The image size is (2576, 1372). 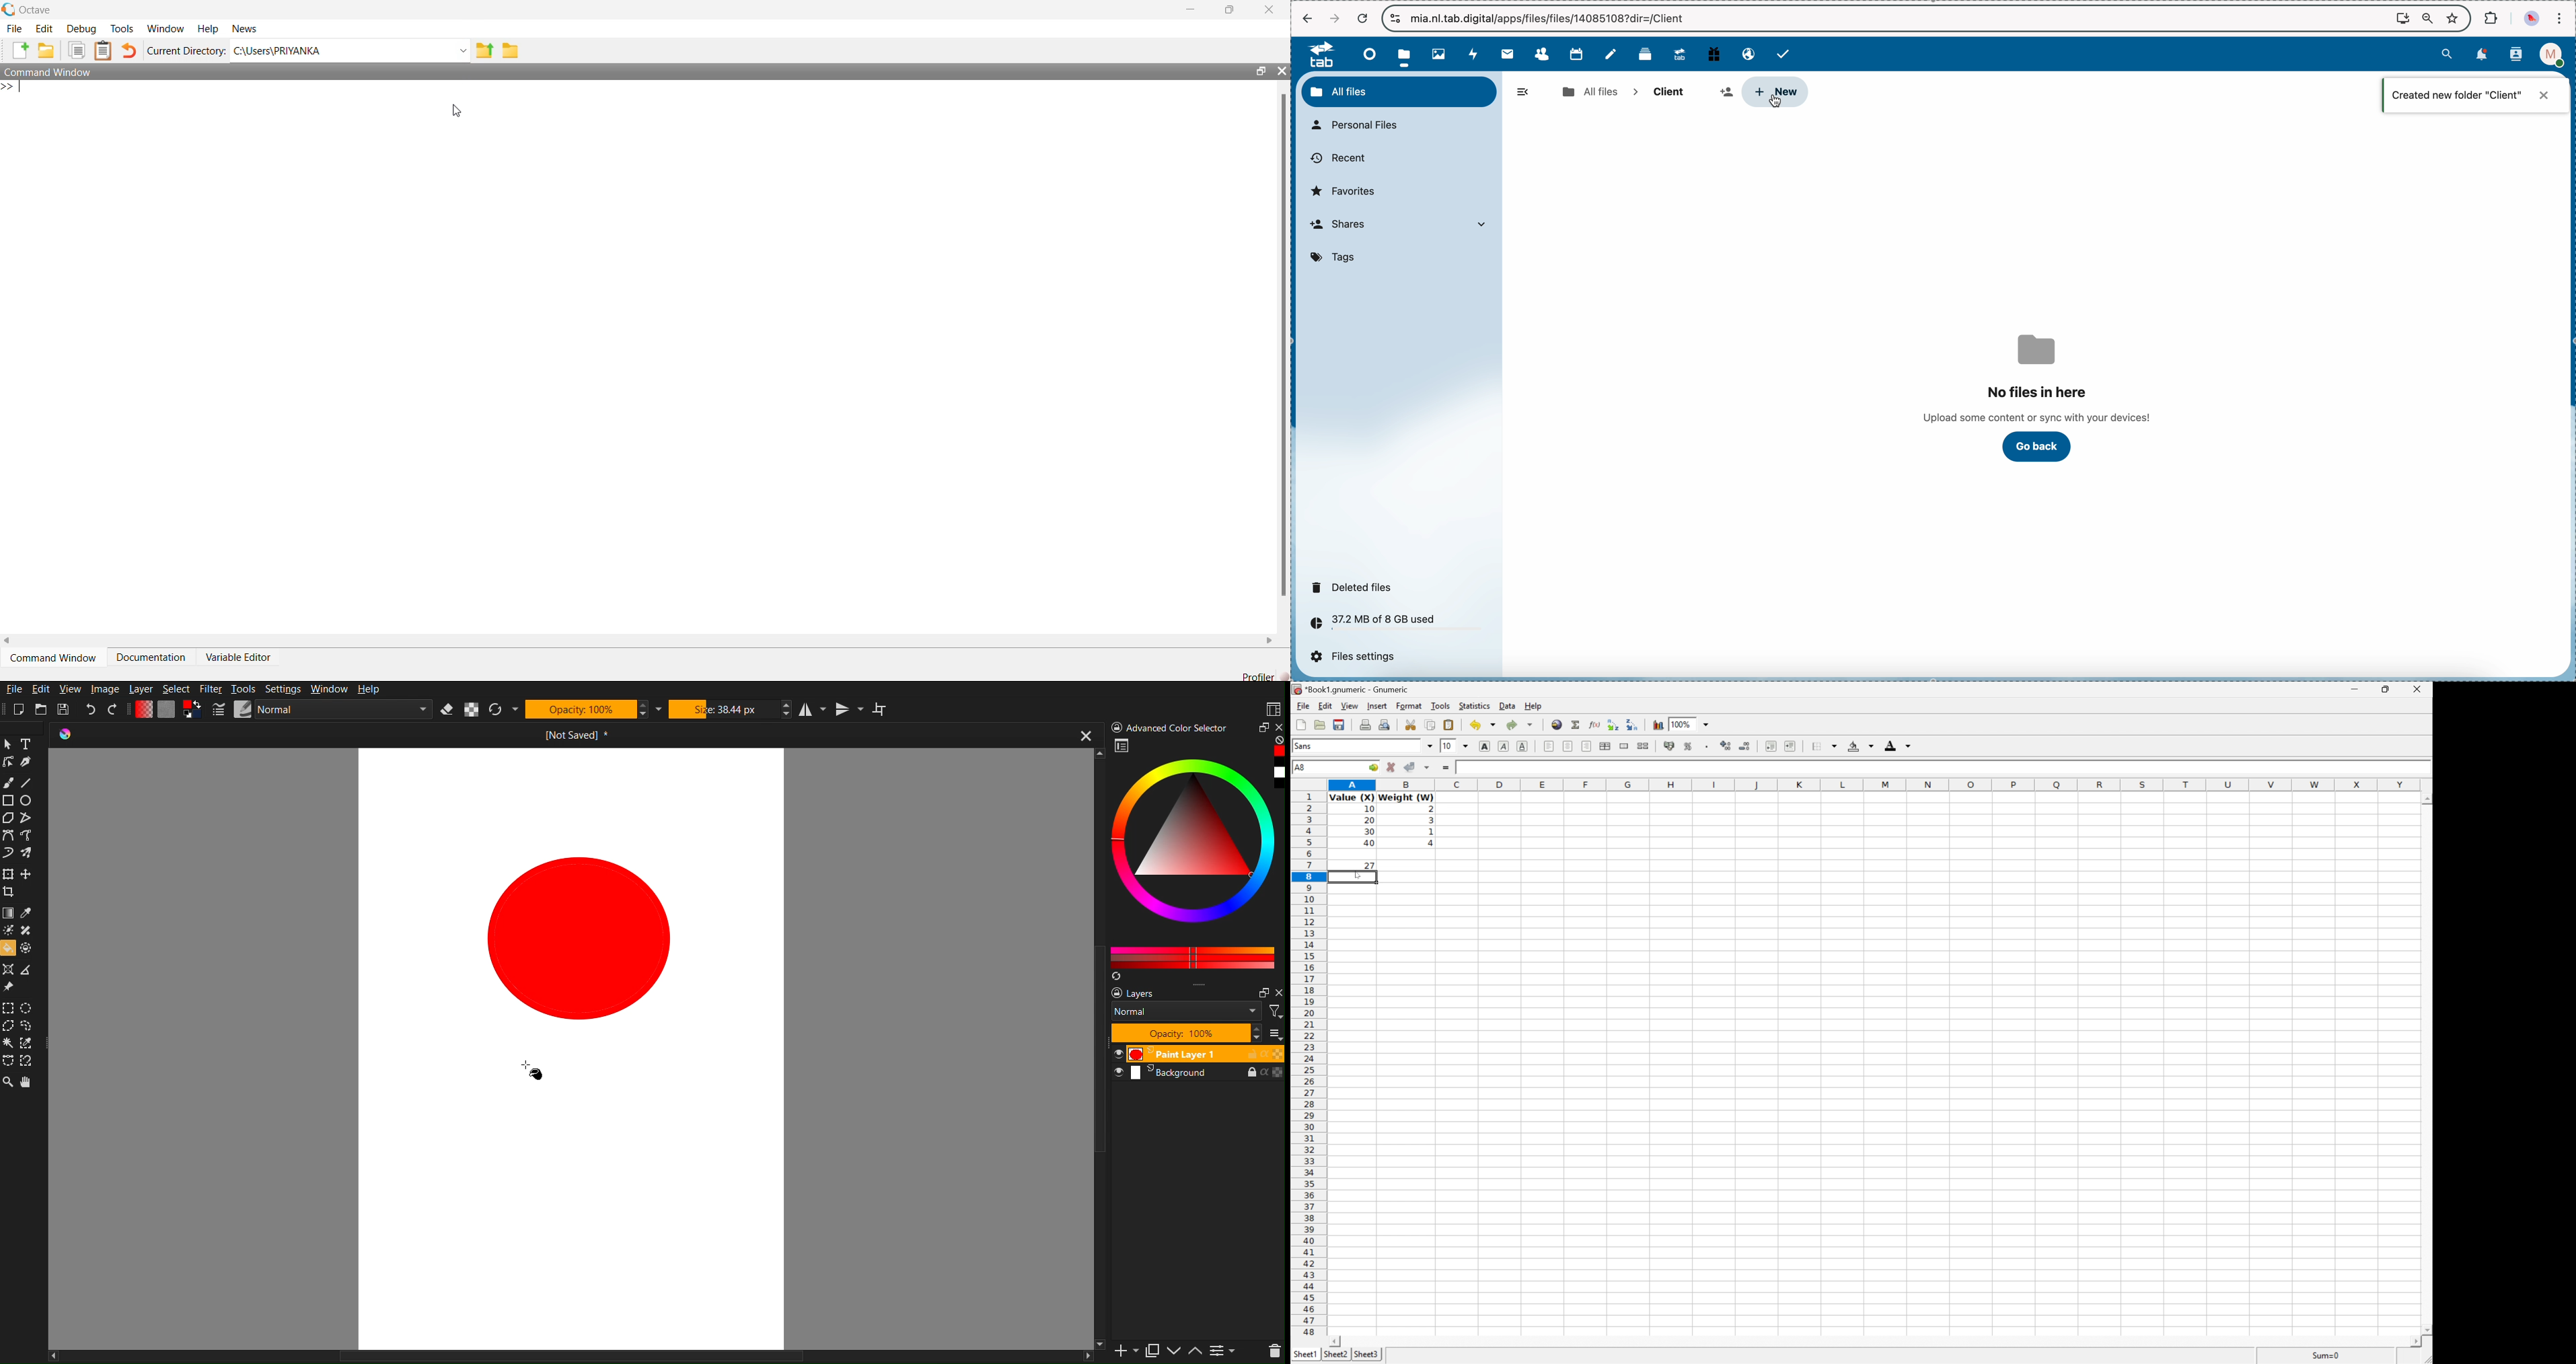 What do you see at coordinates (1377, 706) in the screenshot?
I see `Insert` at bounding box center [1377, 706].